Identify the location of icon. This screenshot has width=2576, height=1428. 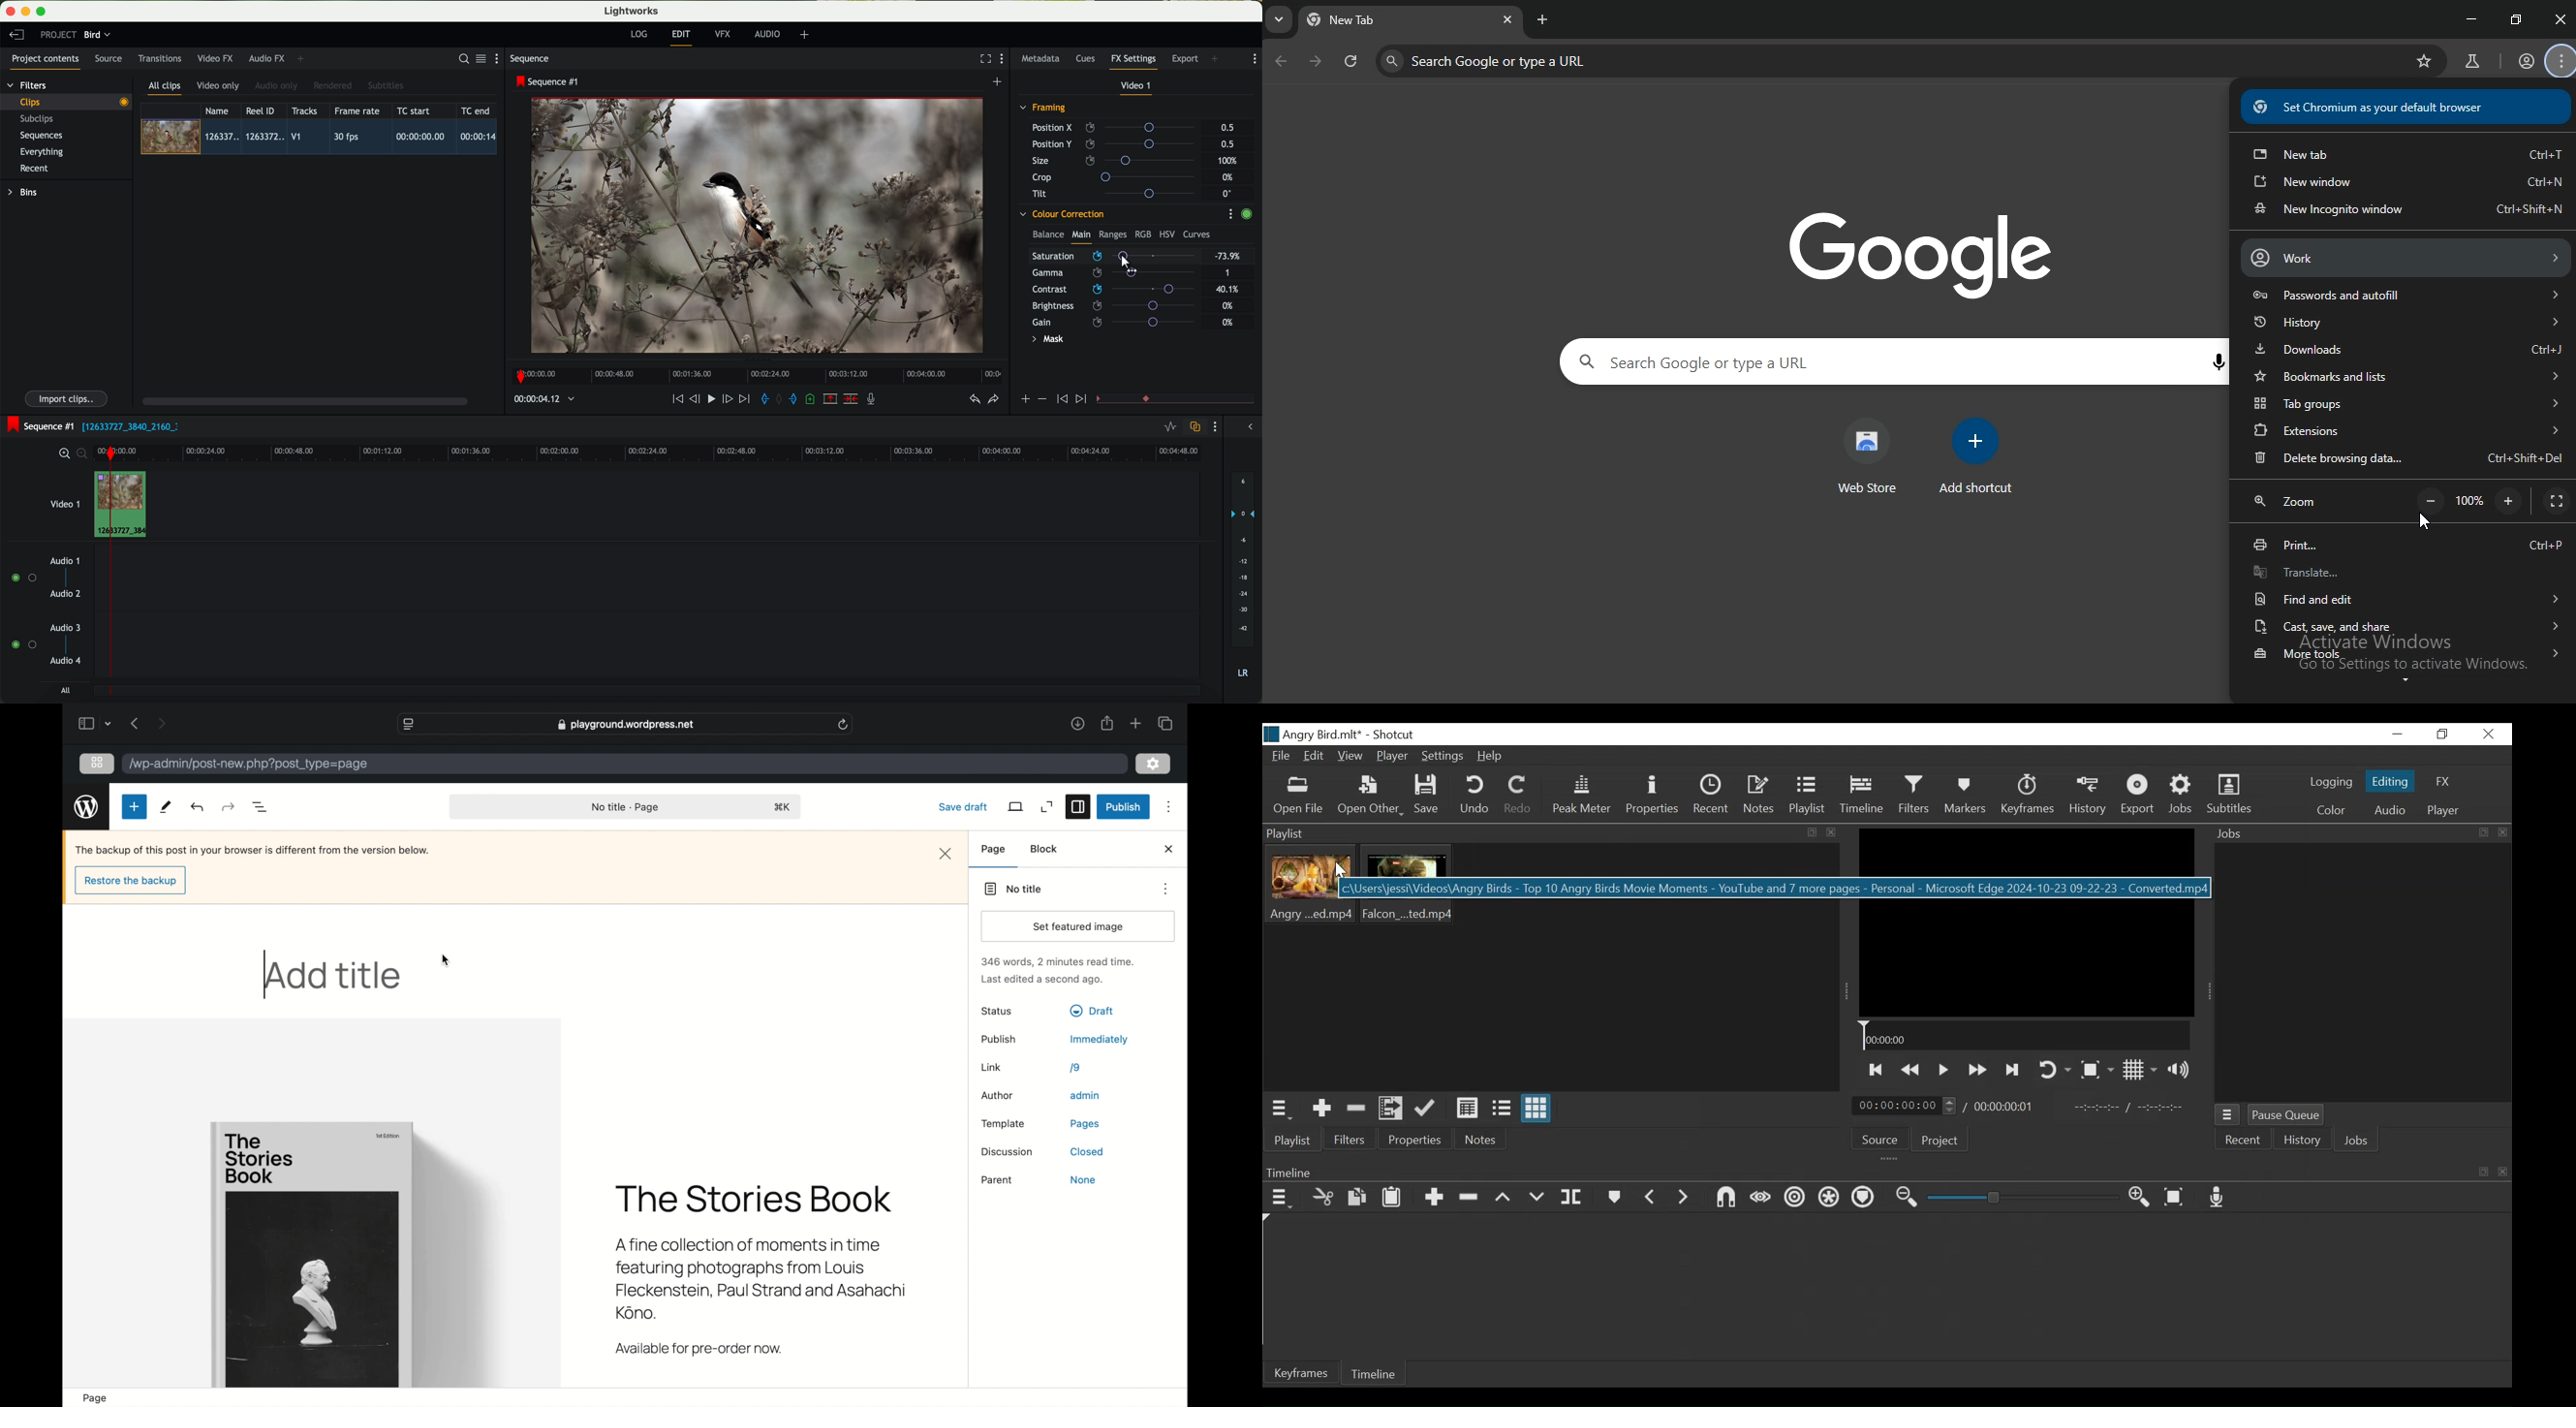
(1041, 399).